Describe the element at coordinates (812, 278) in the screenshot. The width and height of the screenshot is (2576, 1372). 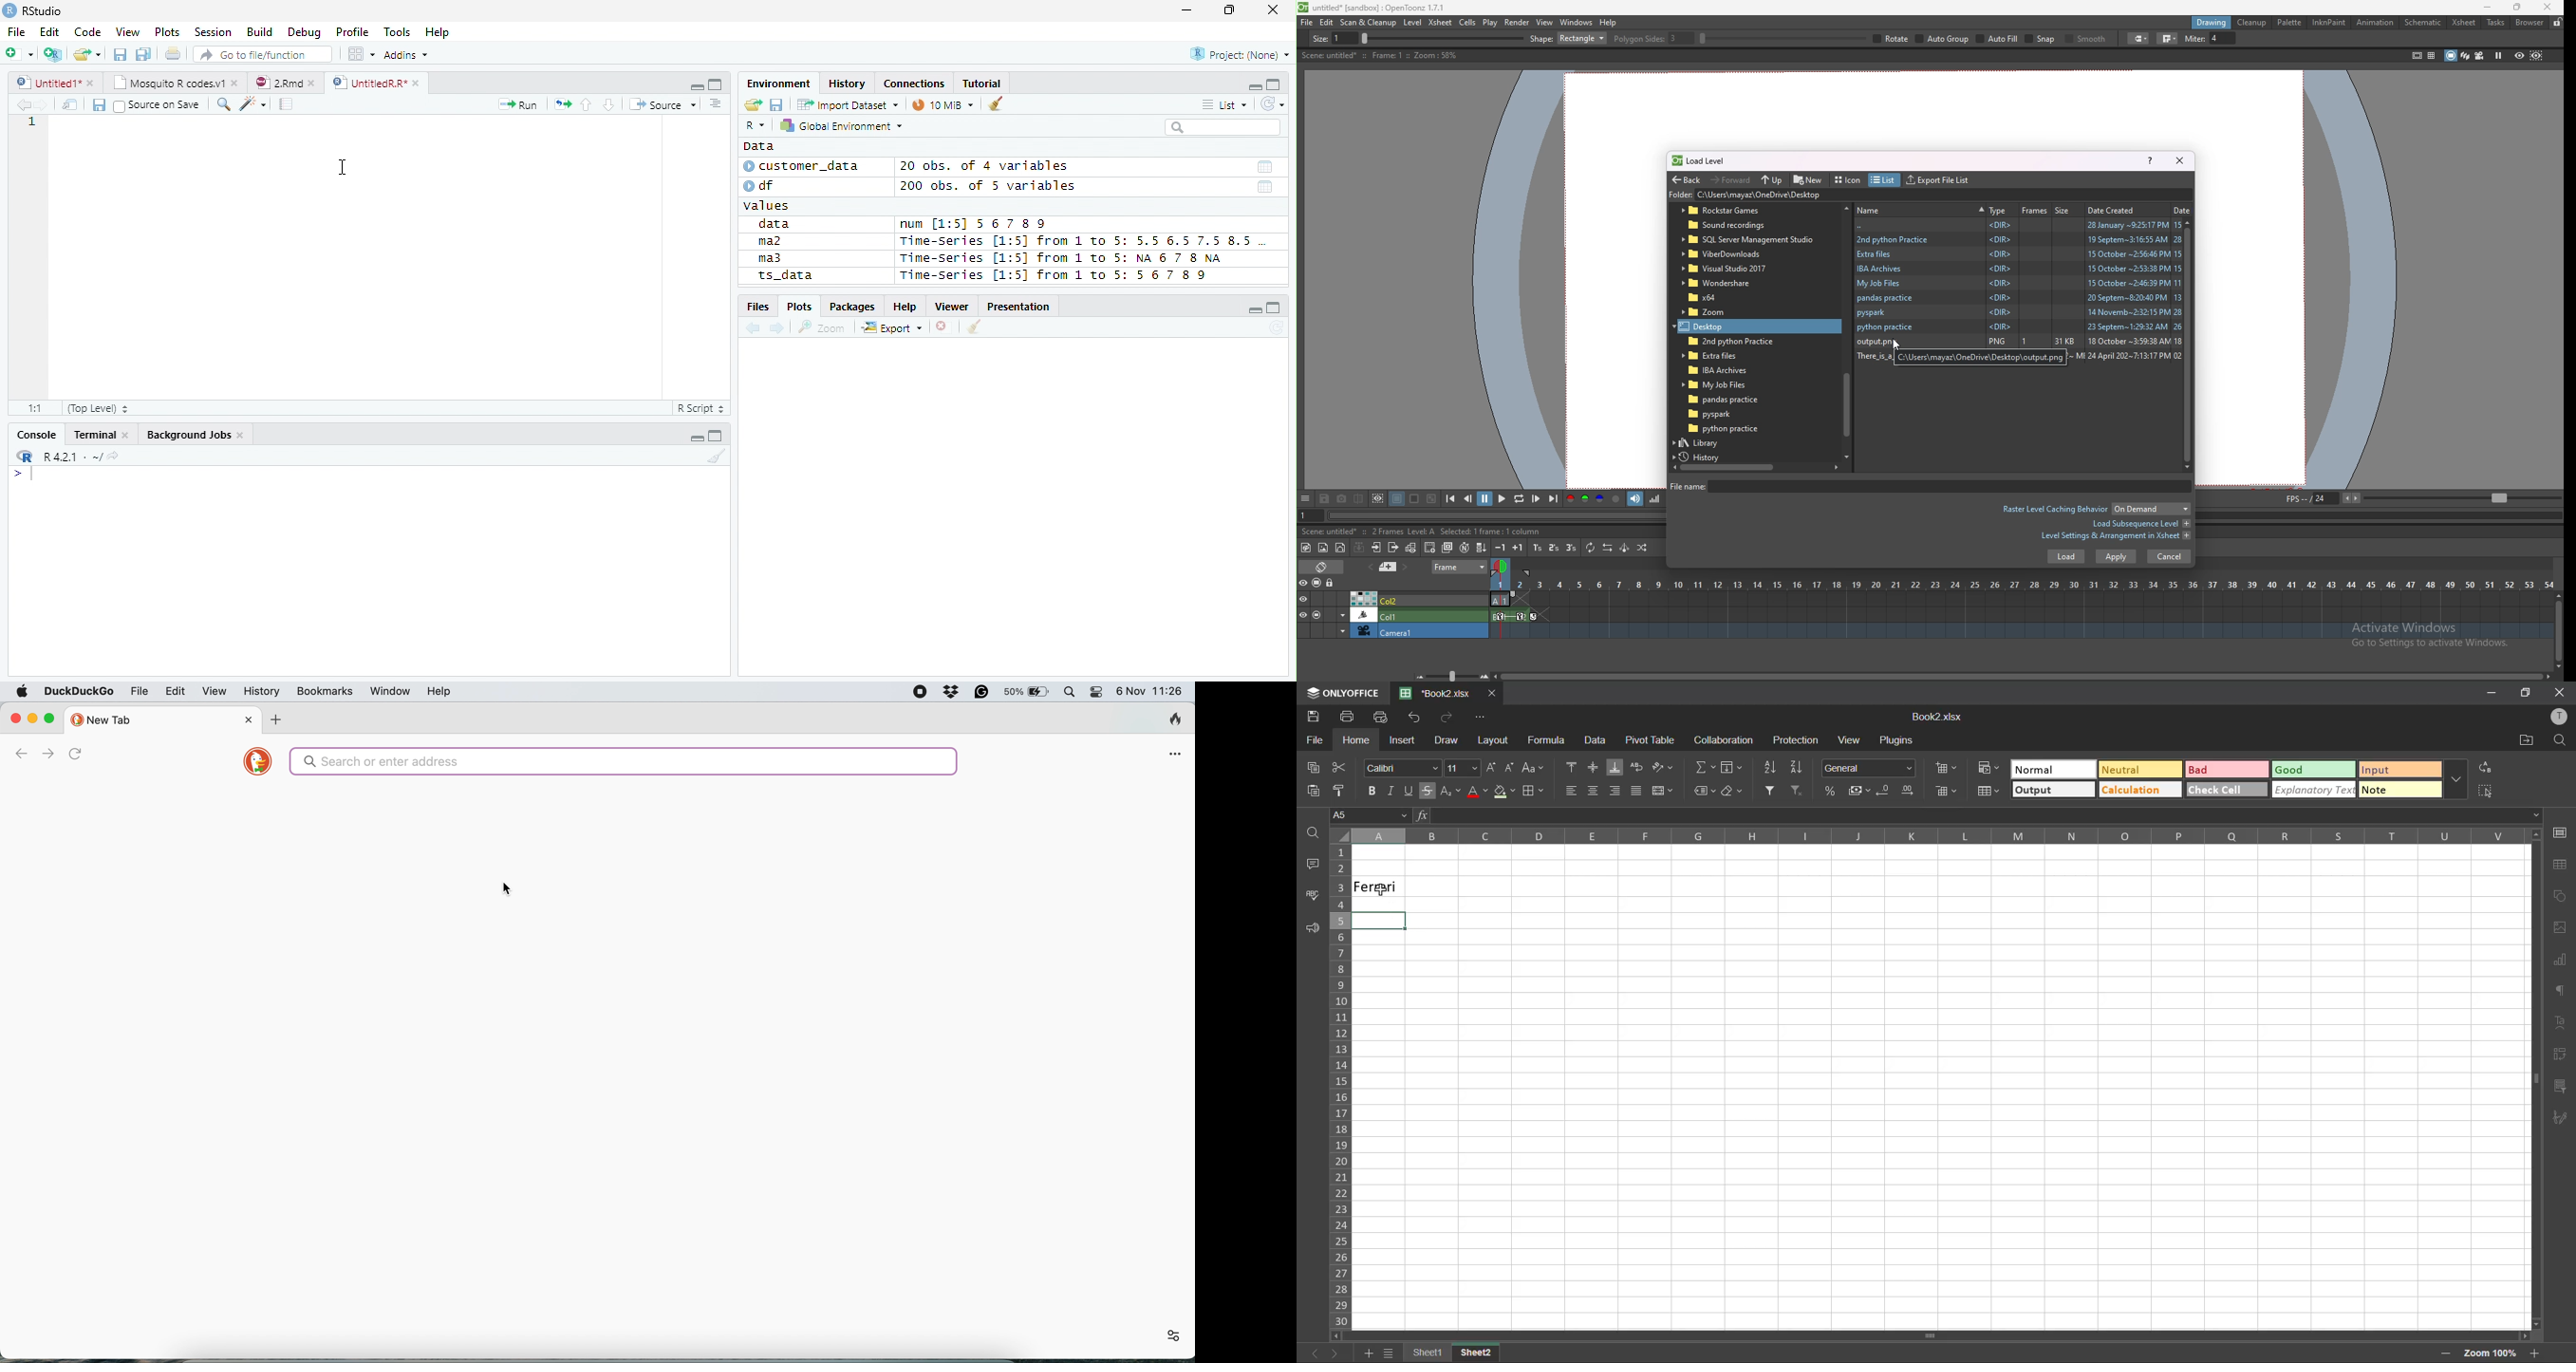
I see `ts_data` at that location.